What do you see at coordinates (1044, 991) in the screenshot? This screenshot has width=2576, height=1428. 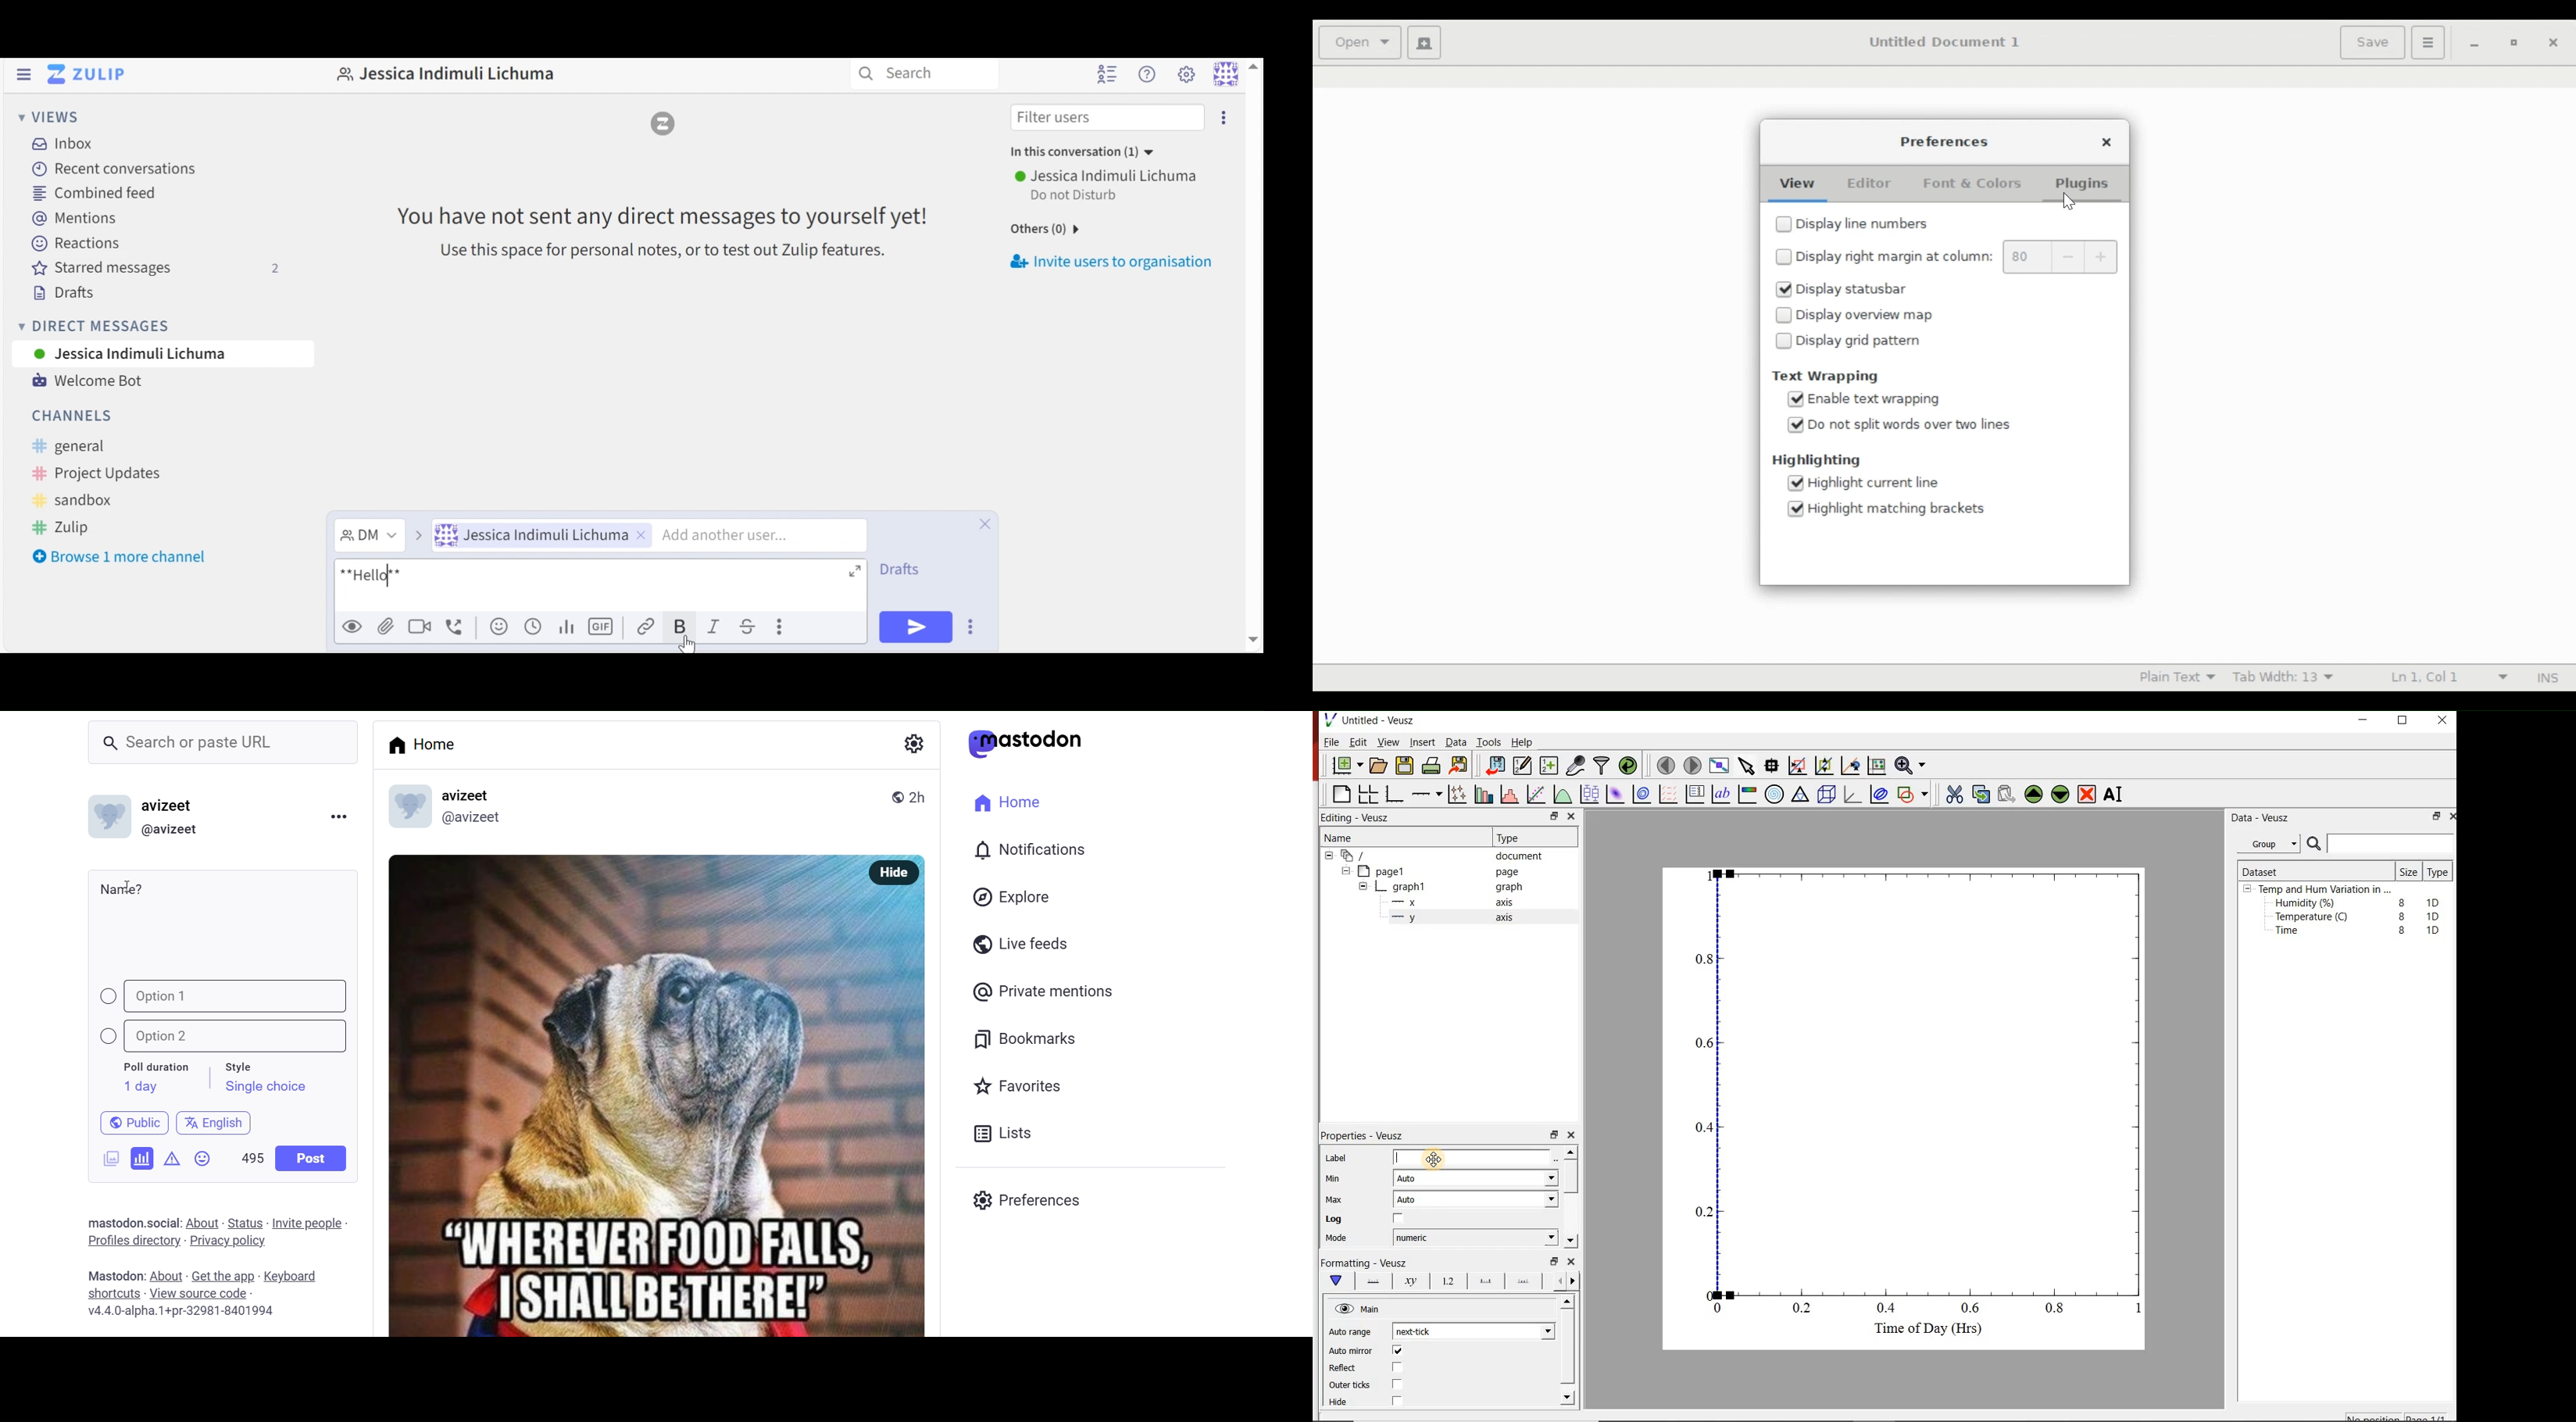 I see `private mention` at bounding box center [1044, 991].